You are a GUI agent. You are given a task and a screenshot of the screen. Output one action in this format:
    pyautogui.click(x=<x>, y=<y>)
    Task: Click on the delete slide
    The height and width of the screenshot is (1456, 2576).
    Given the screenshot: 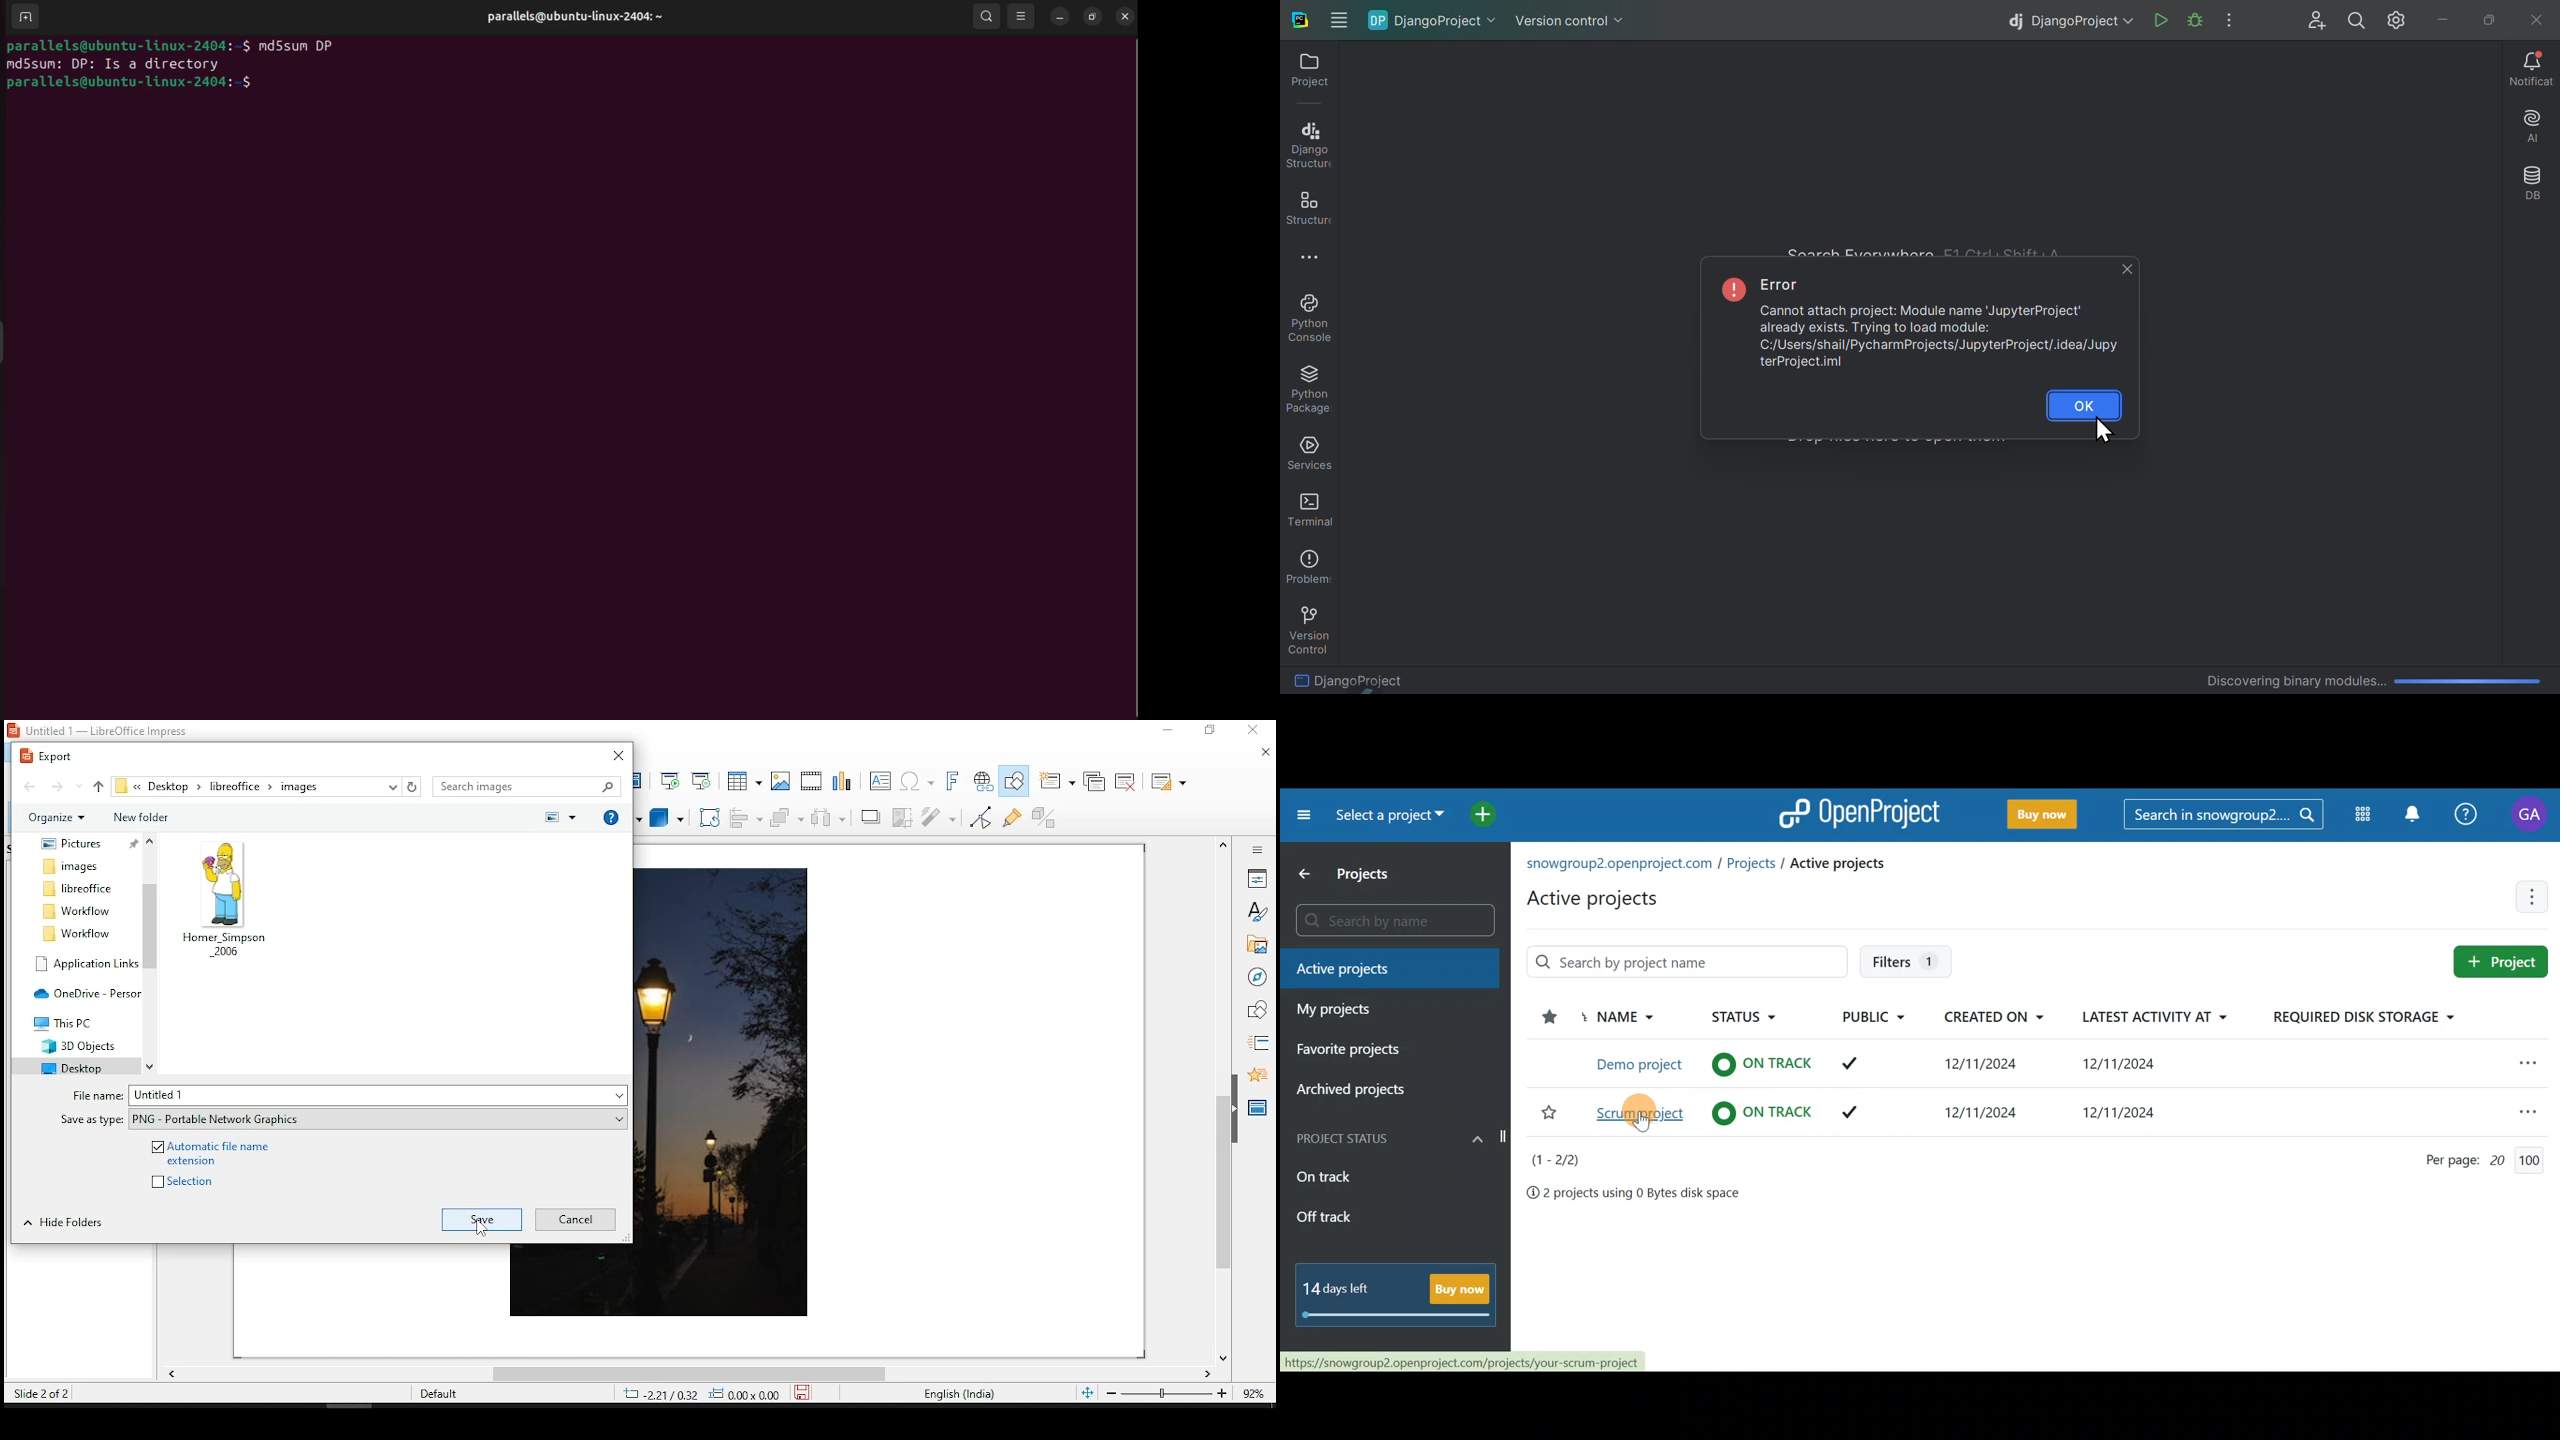 What is the action you would take?
    pyautogui.click(x=1126, y=779)
    